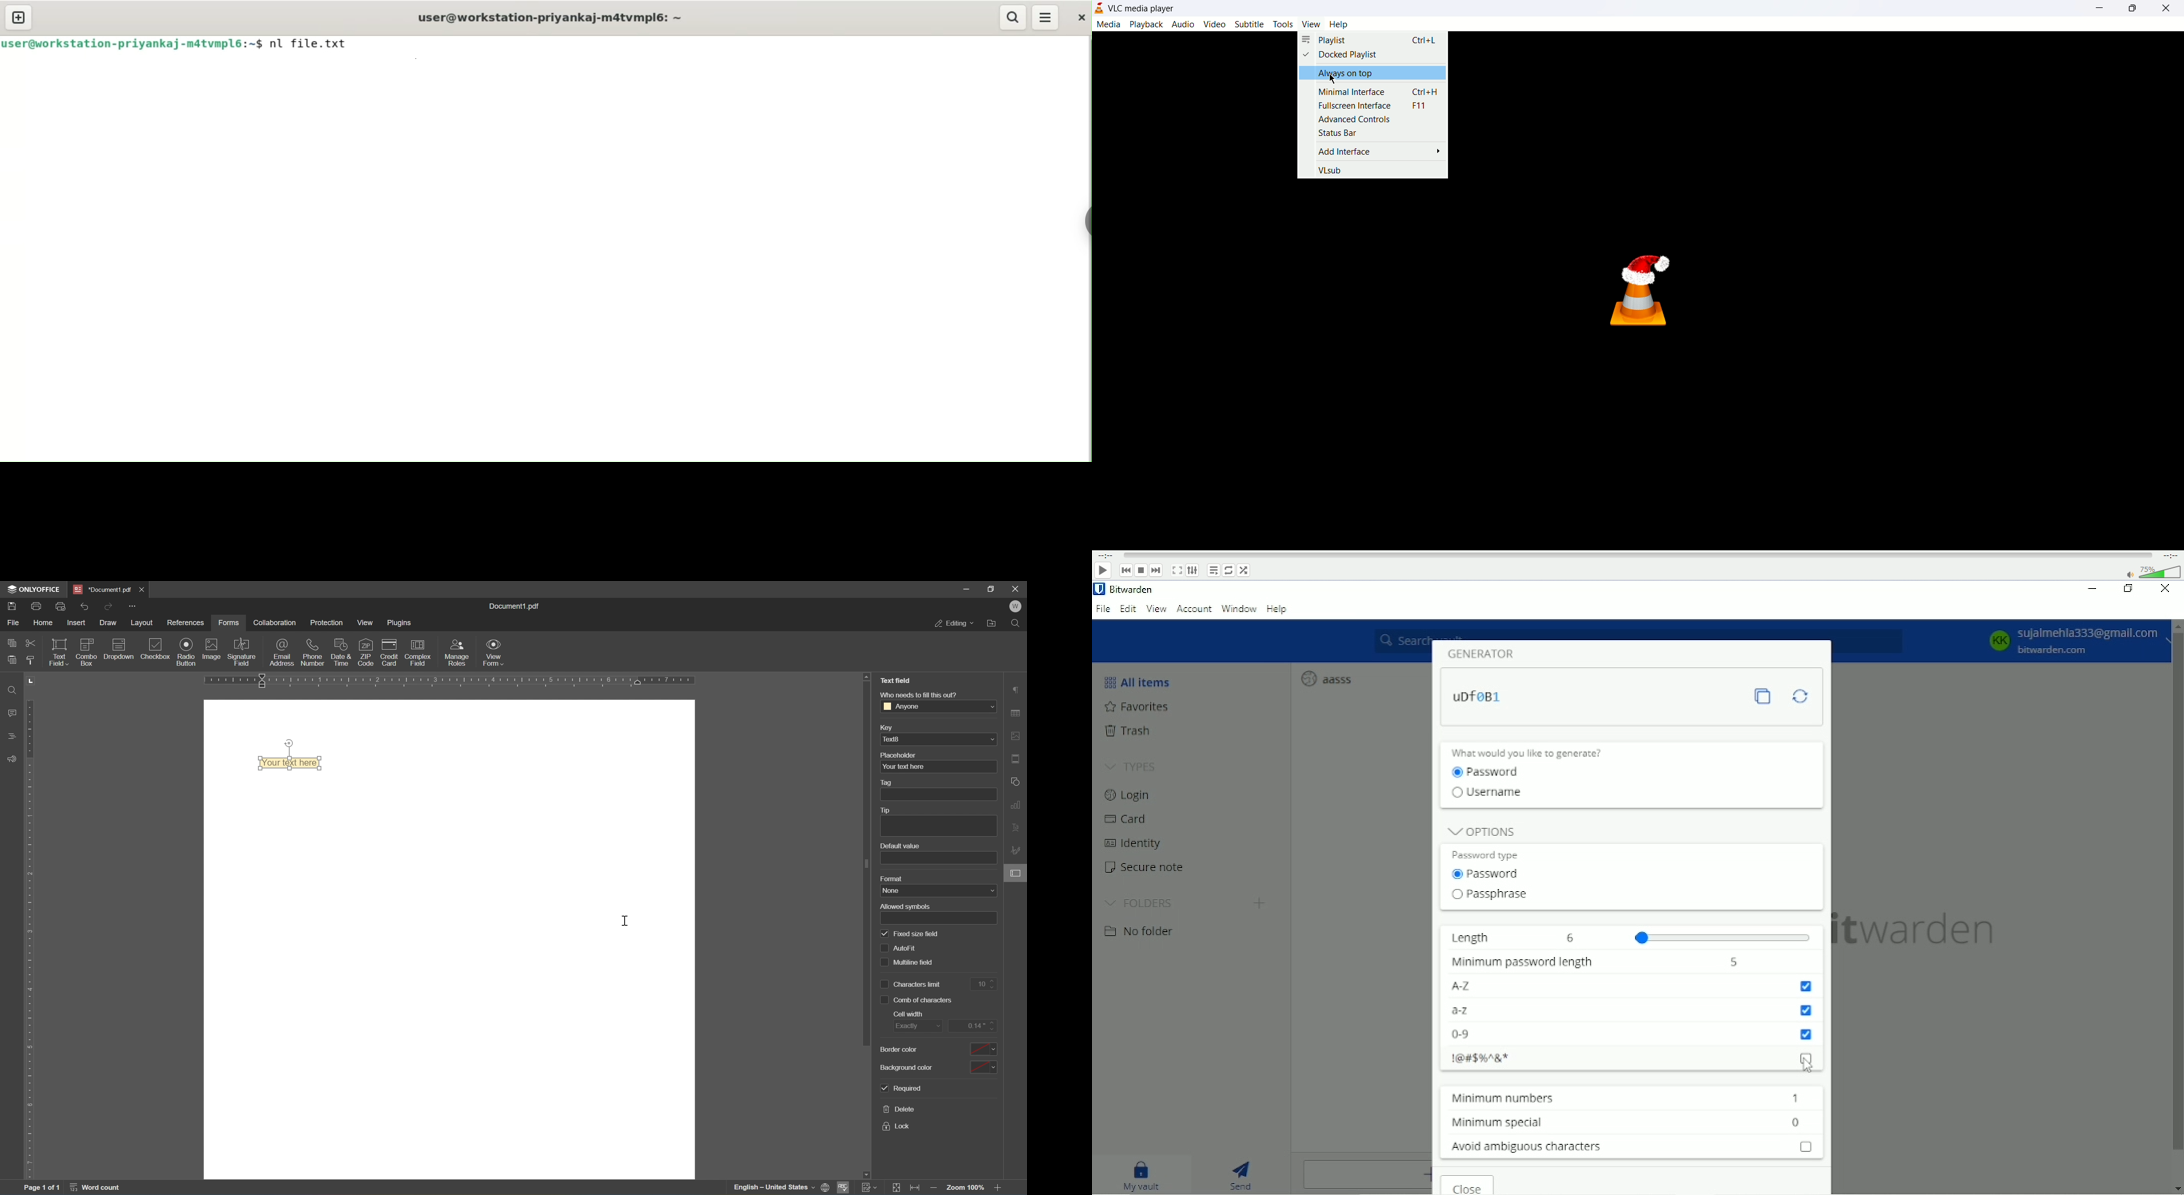 Image resolution: width=2184 pixels, height=1204 pixels. I want to click on Account, so click(1194, 609).